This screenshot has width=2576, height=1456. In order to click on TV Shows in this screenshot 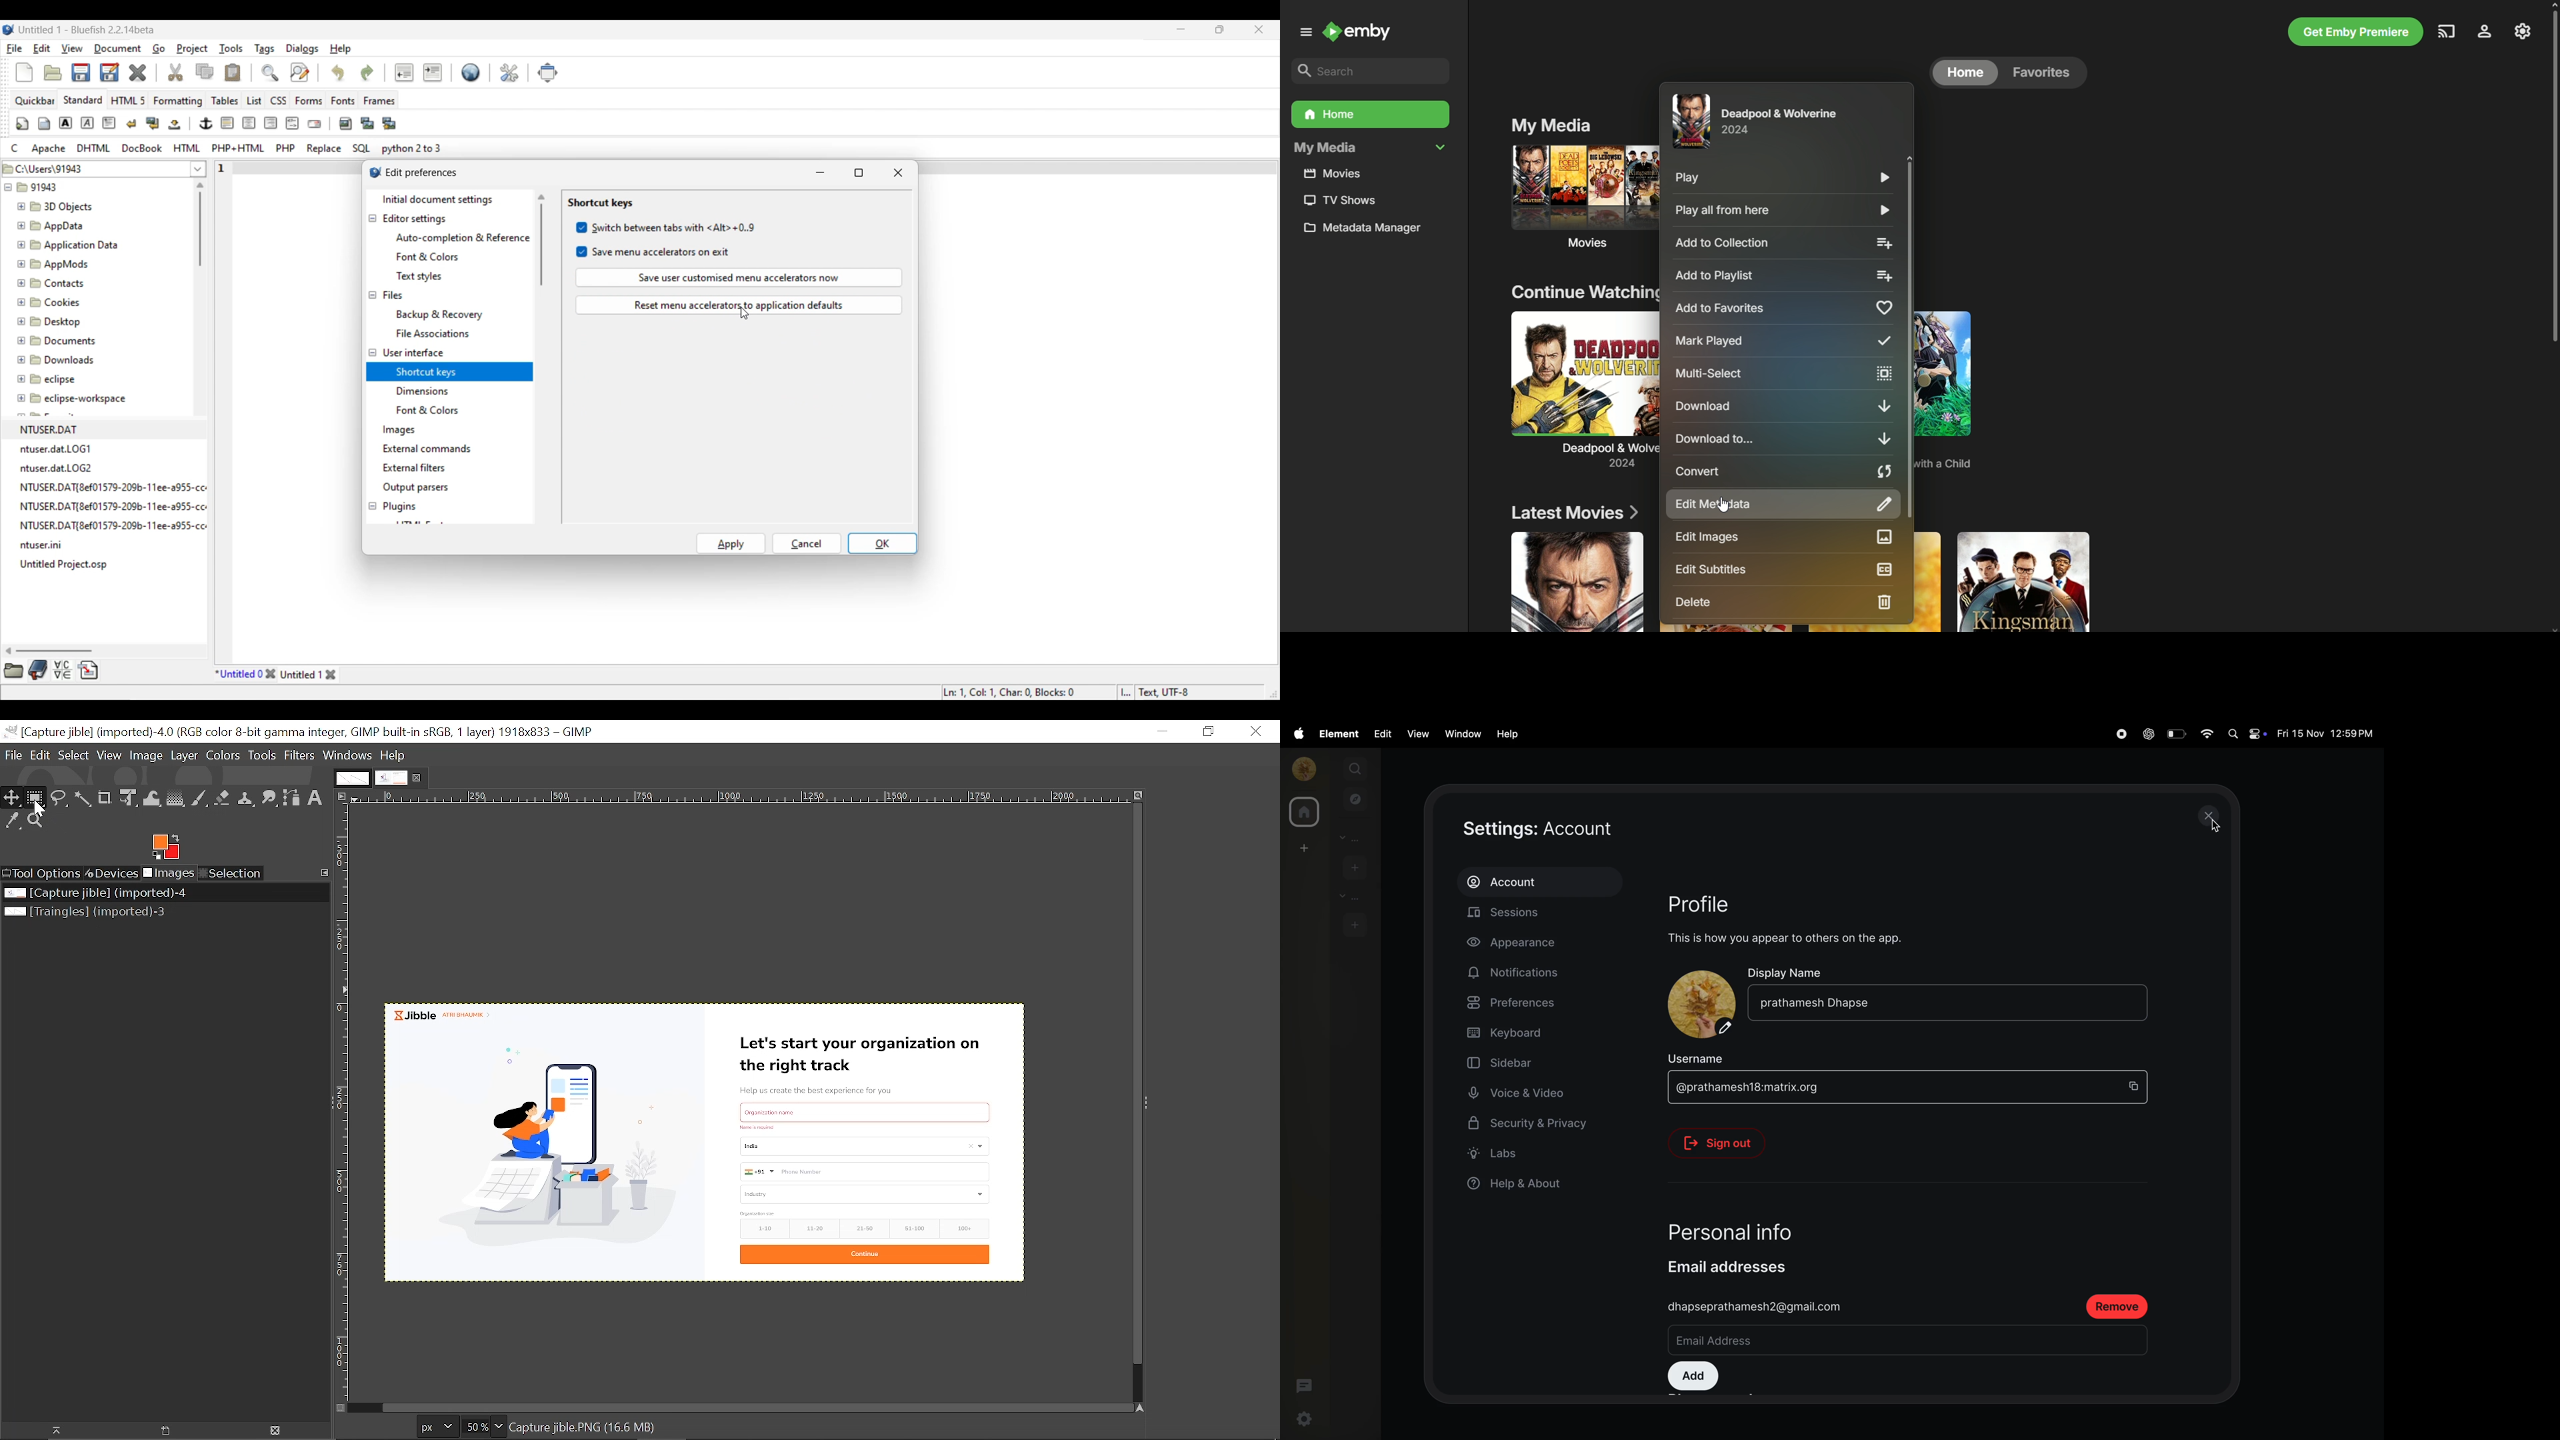, I will do `click(1338, 200)`.